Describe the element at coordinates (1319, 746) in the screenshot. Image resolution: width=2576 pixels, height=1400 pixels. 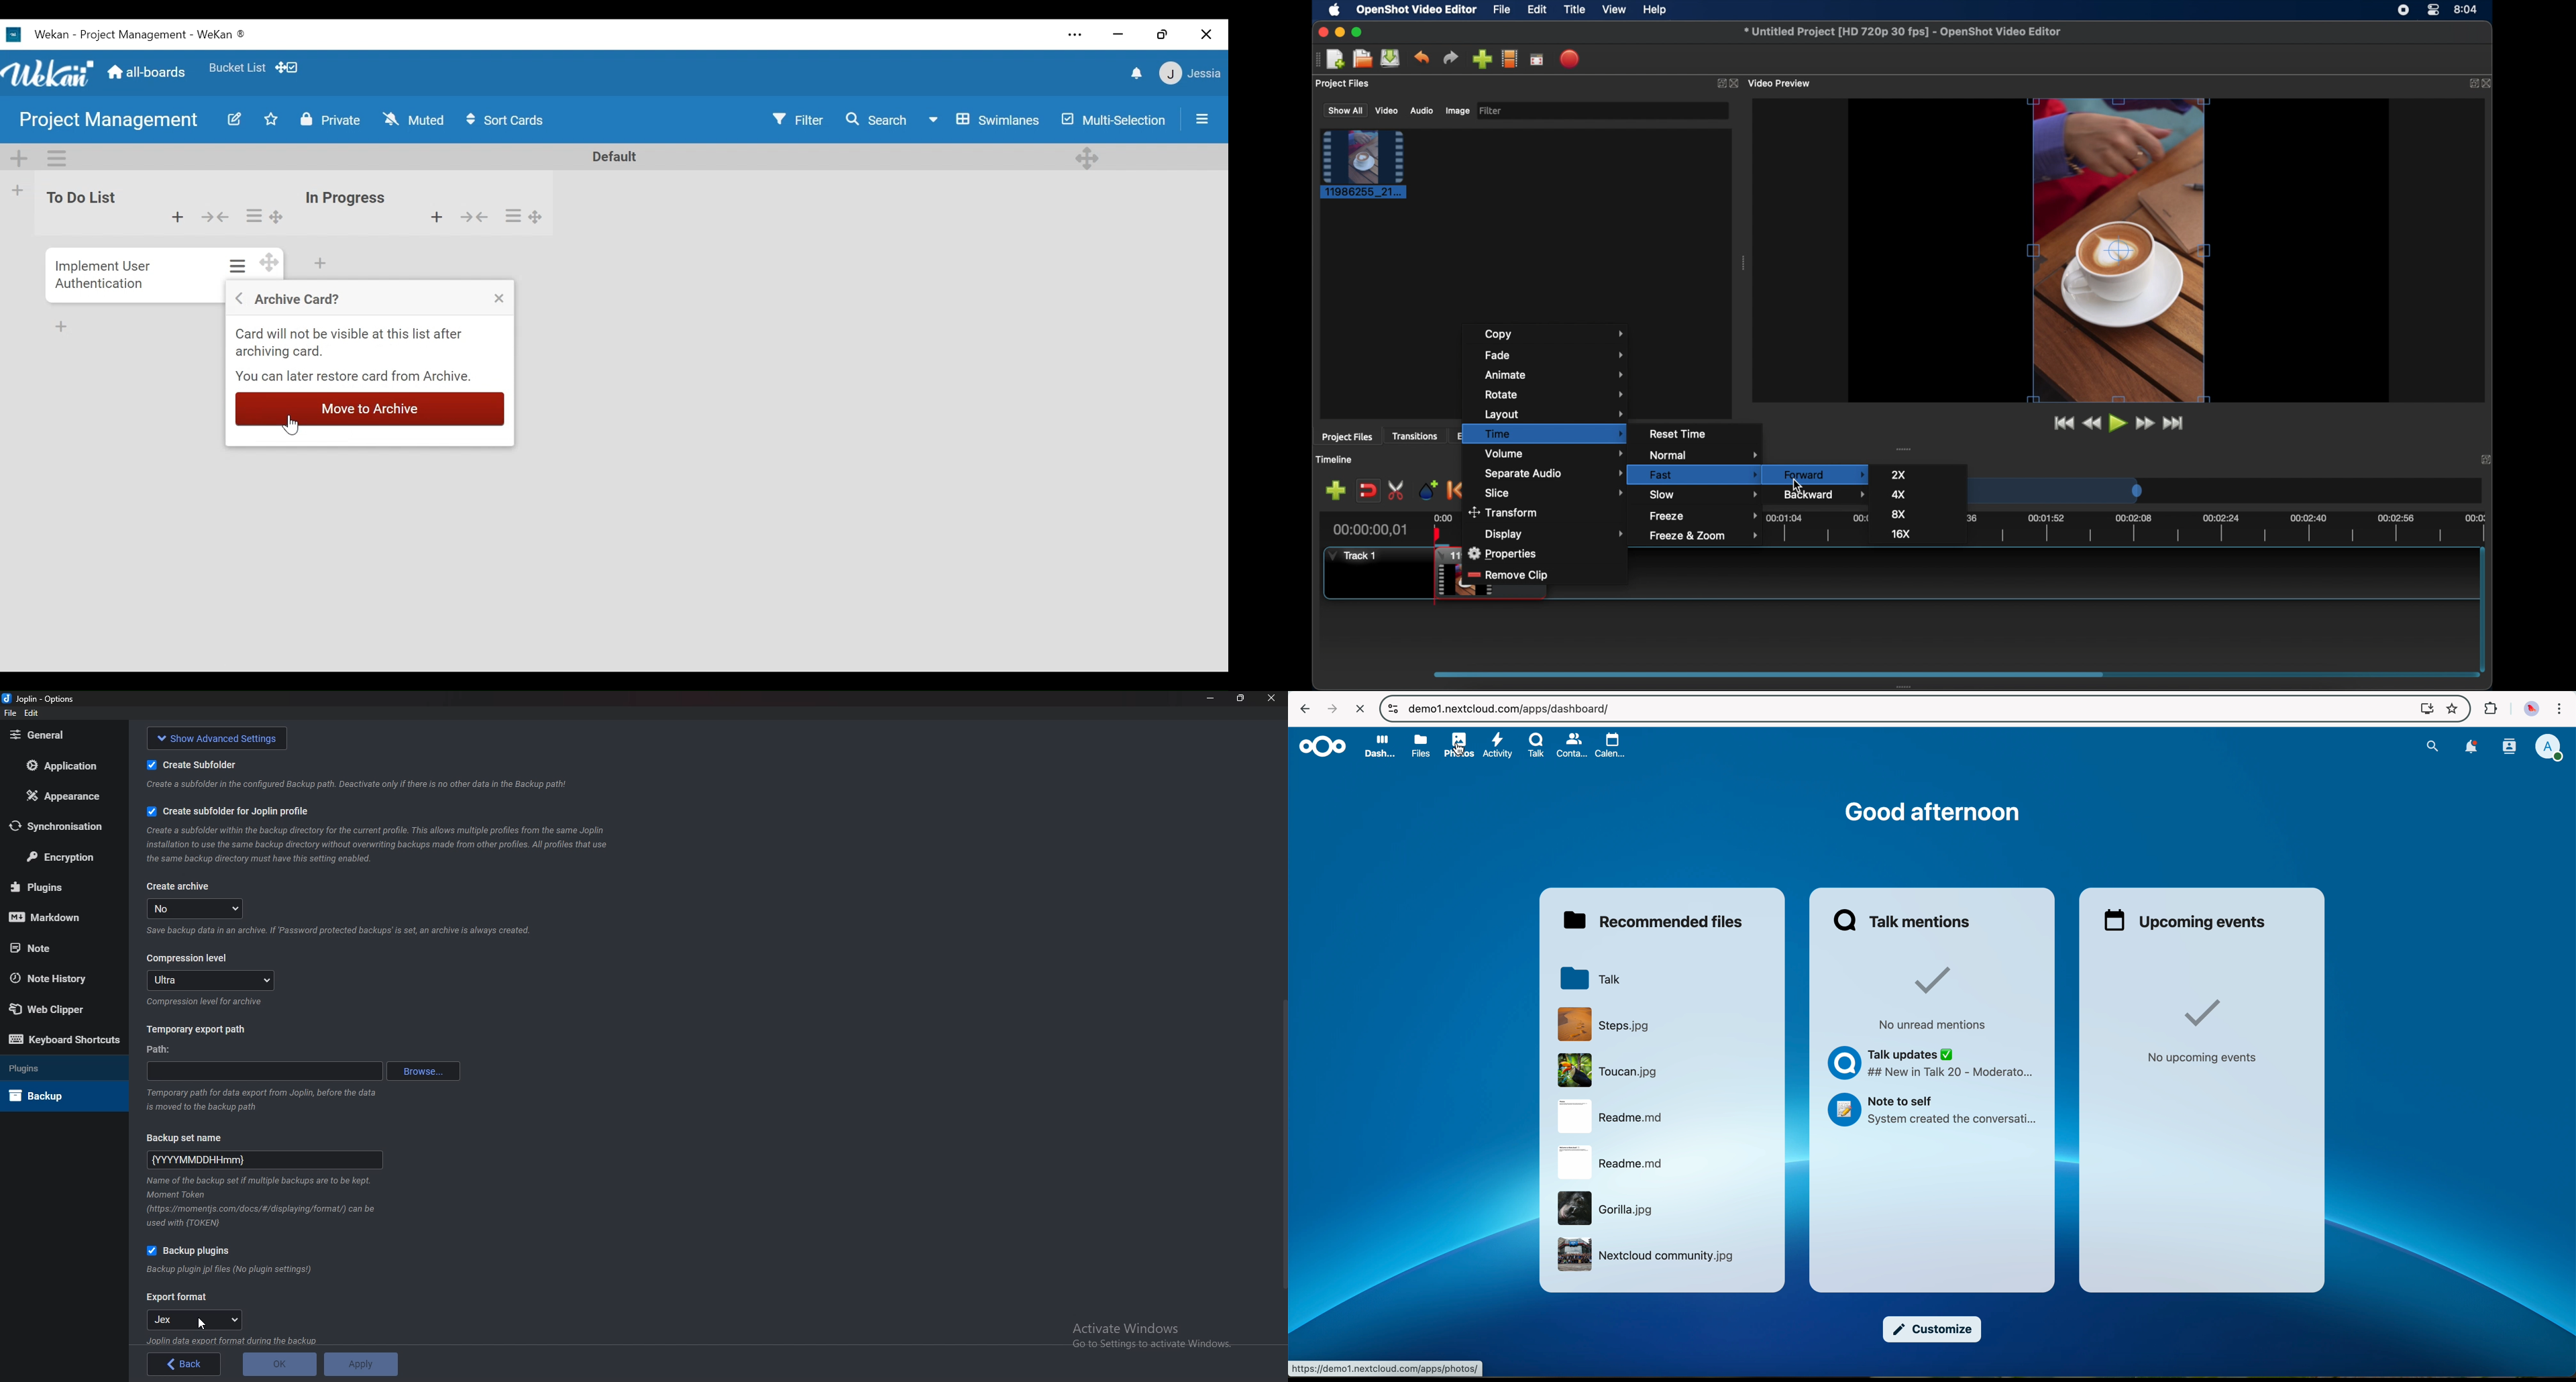
I see `Nextcloud logo` at that location.